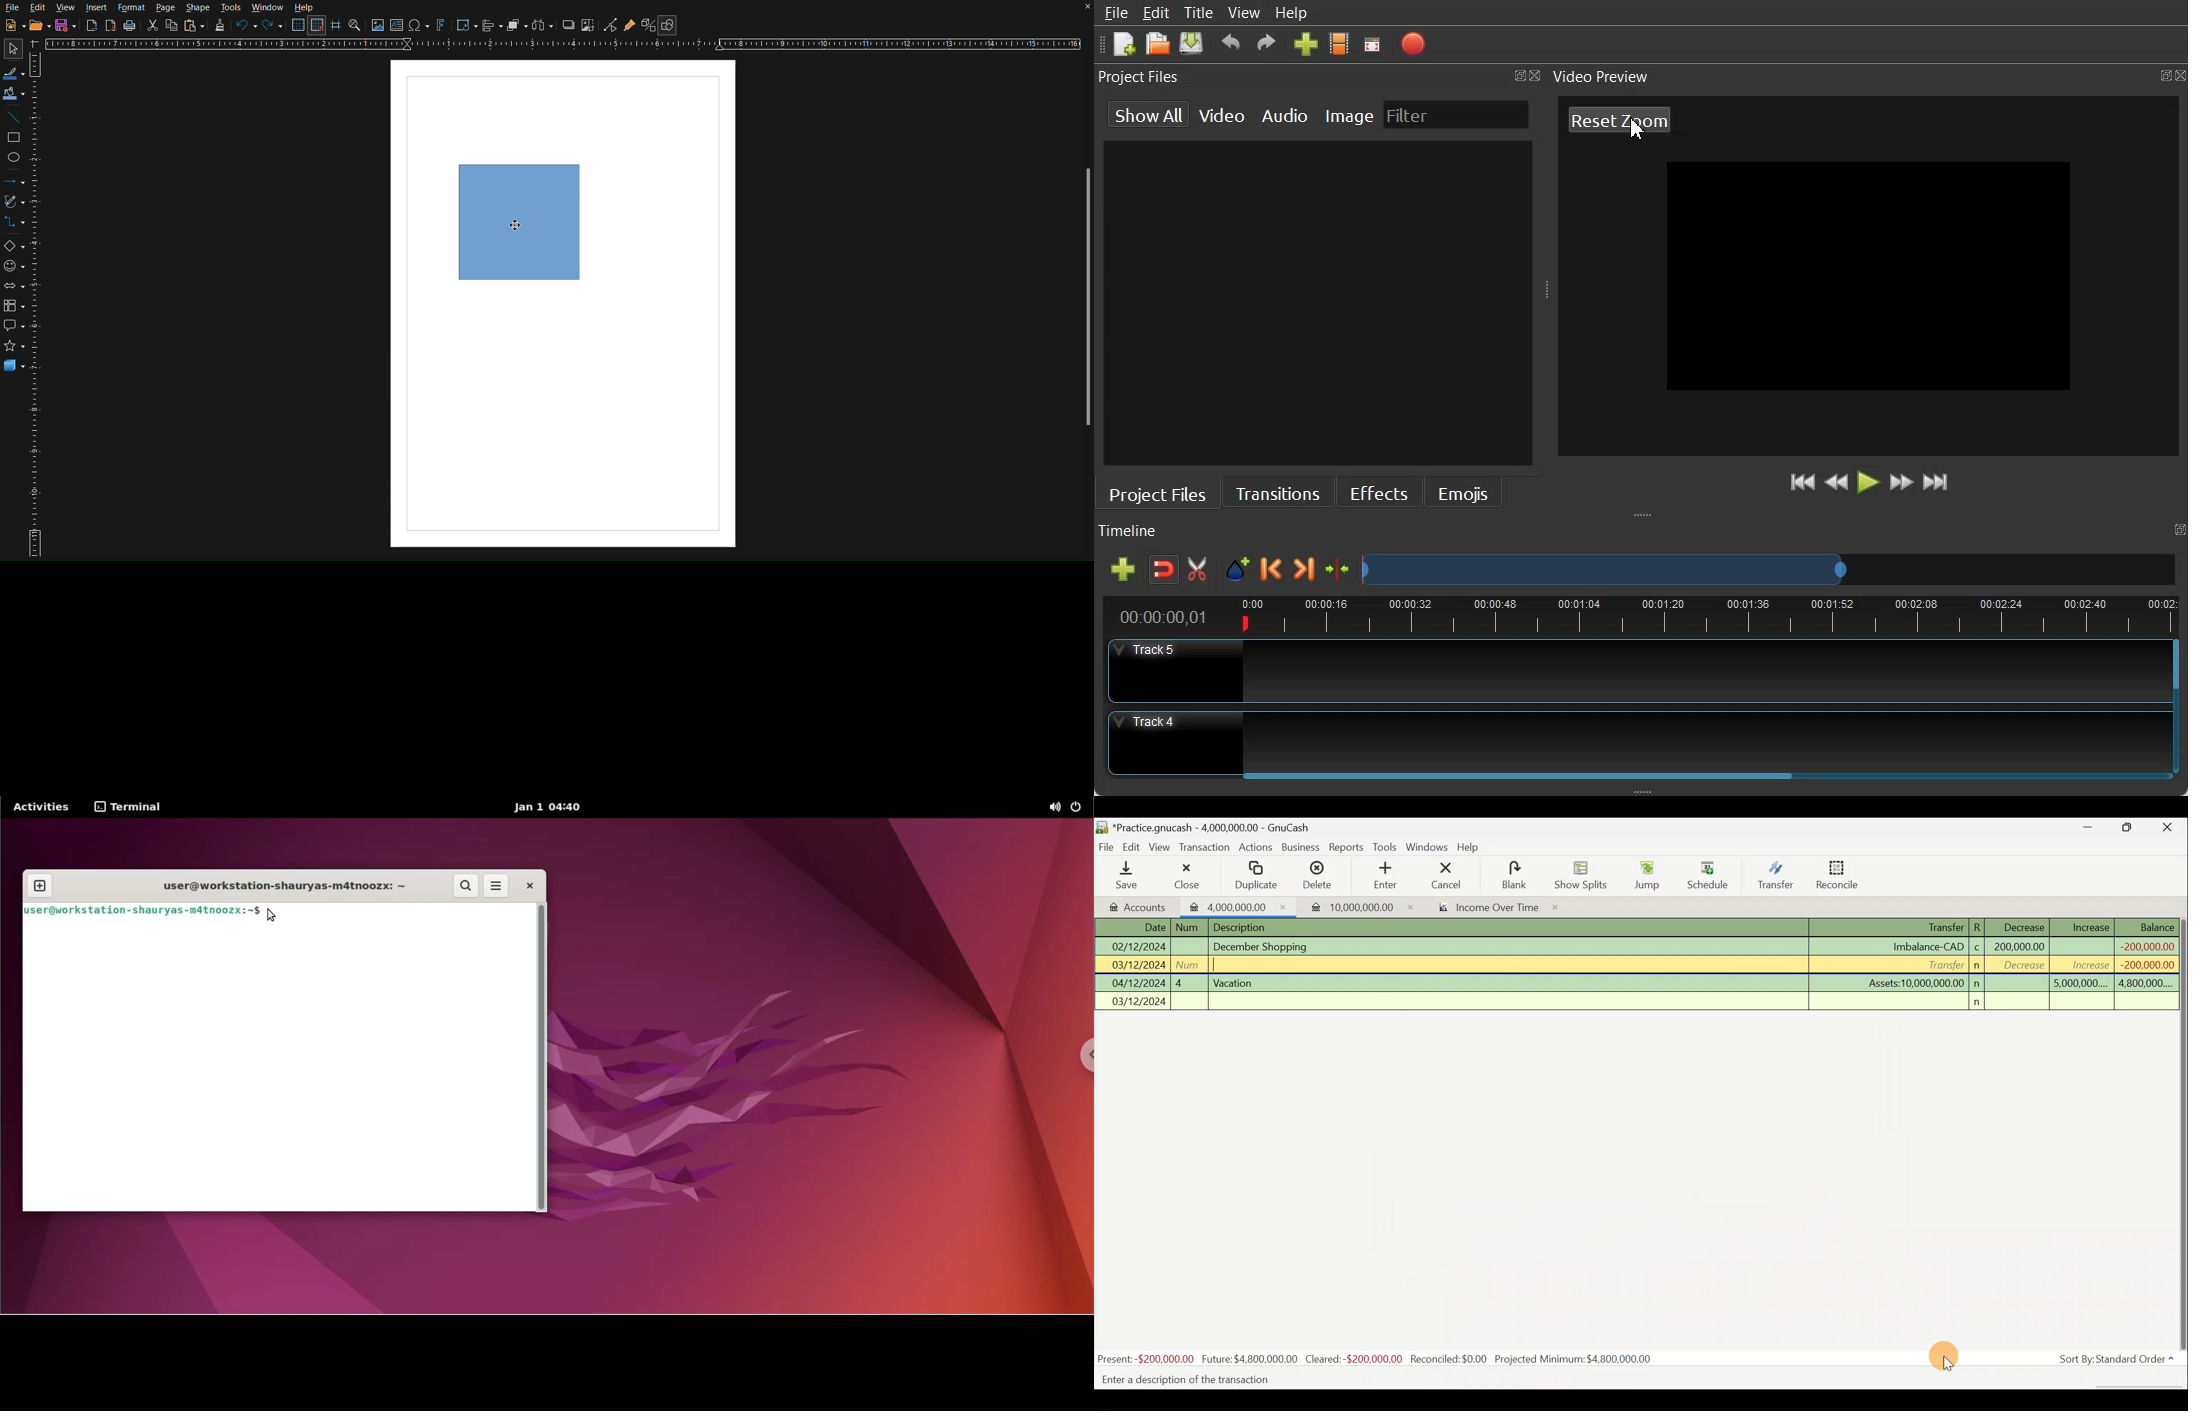 The width and height of the screenshot is (2212, 1428). I want to click on n, so click(1981, 1002).